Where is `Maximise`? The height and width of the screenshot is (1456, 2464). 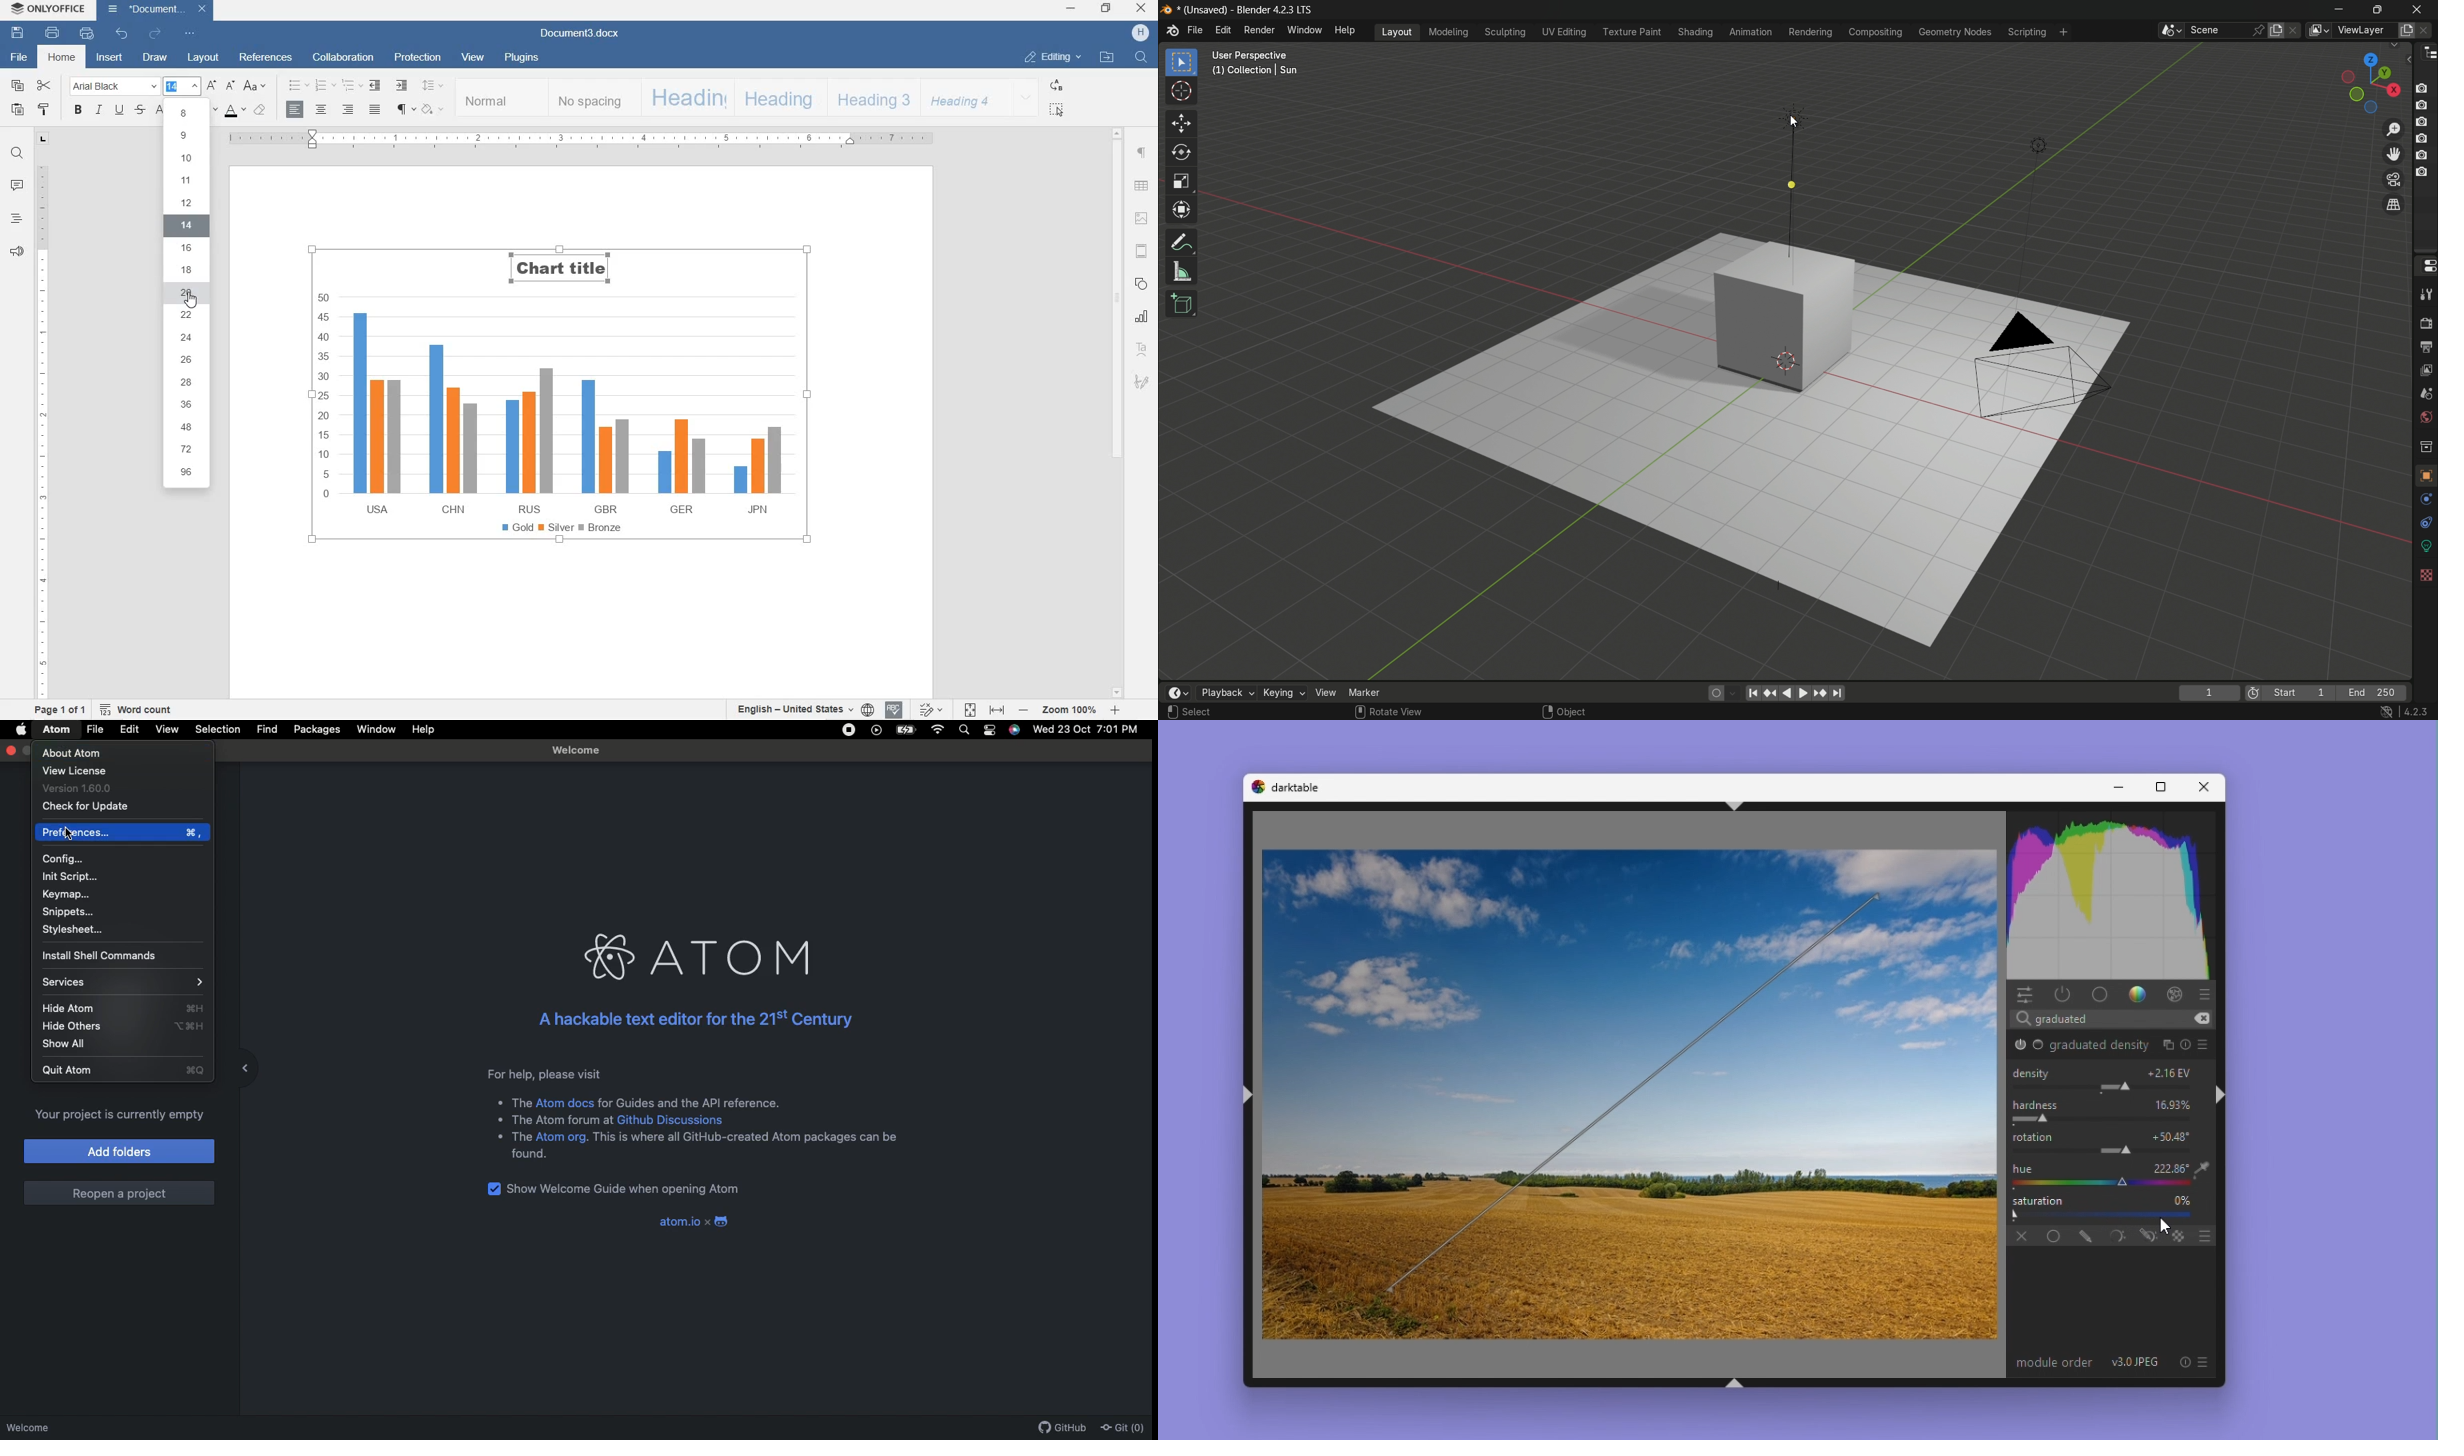 Maximise is located at coordinates (2157, 788).